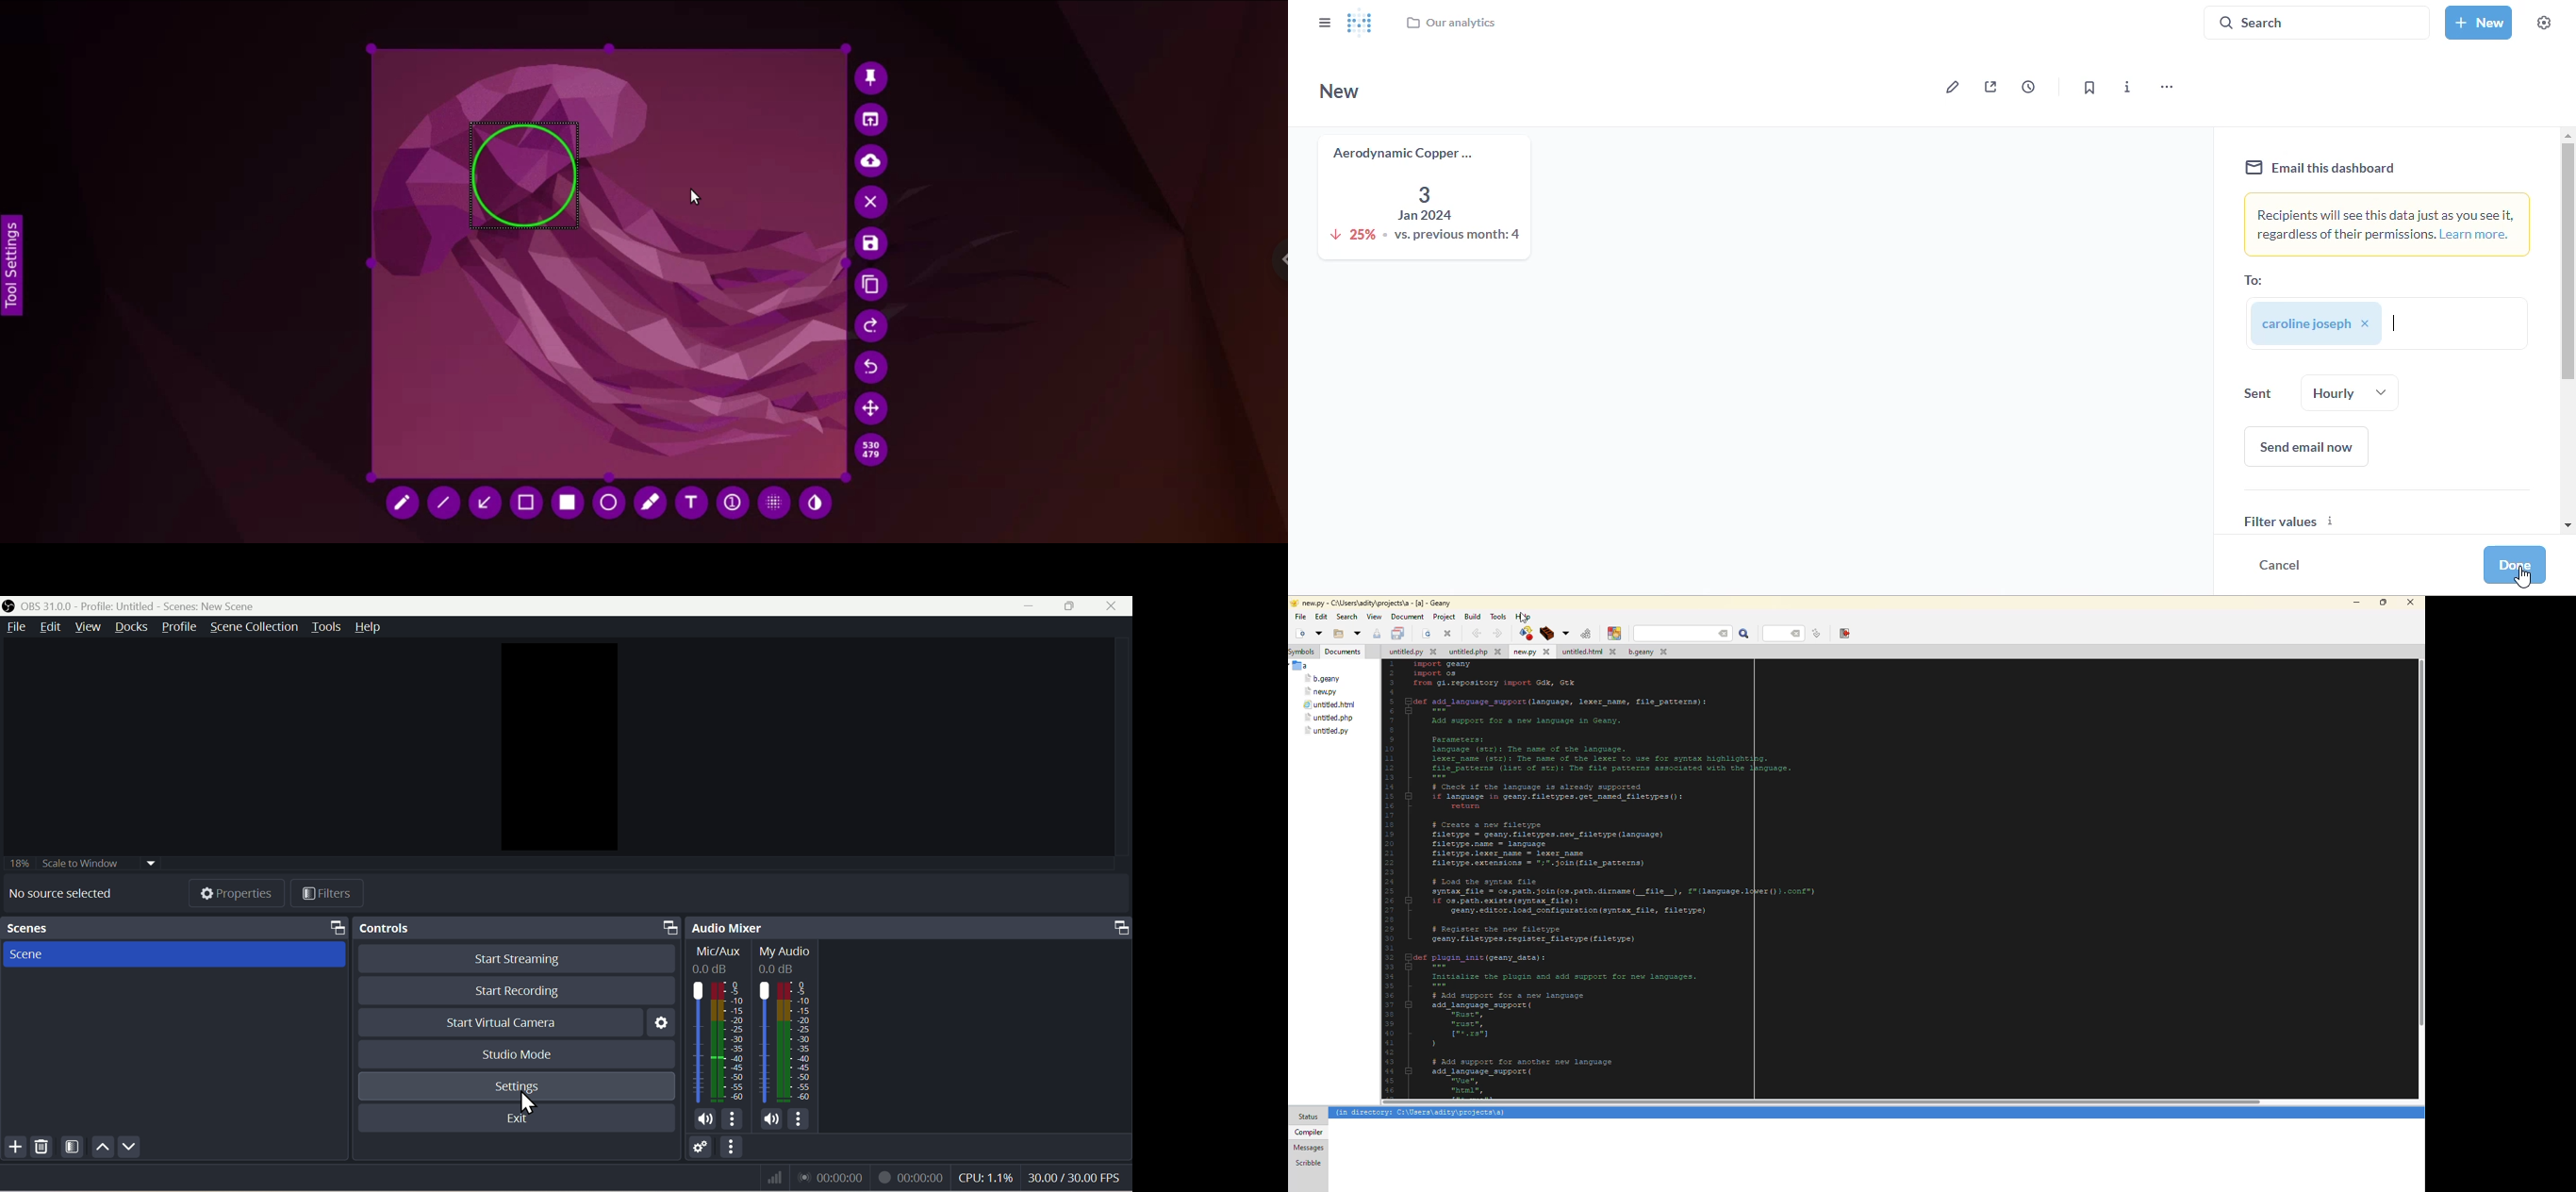 Image resolution: width=2576 pixels, height=1204 pixels. I want to click on view, so click(1374, 617).